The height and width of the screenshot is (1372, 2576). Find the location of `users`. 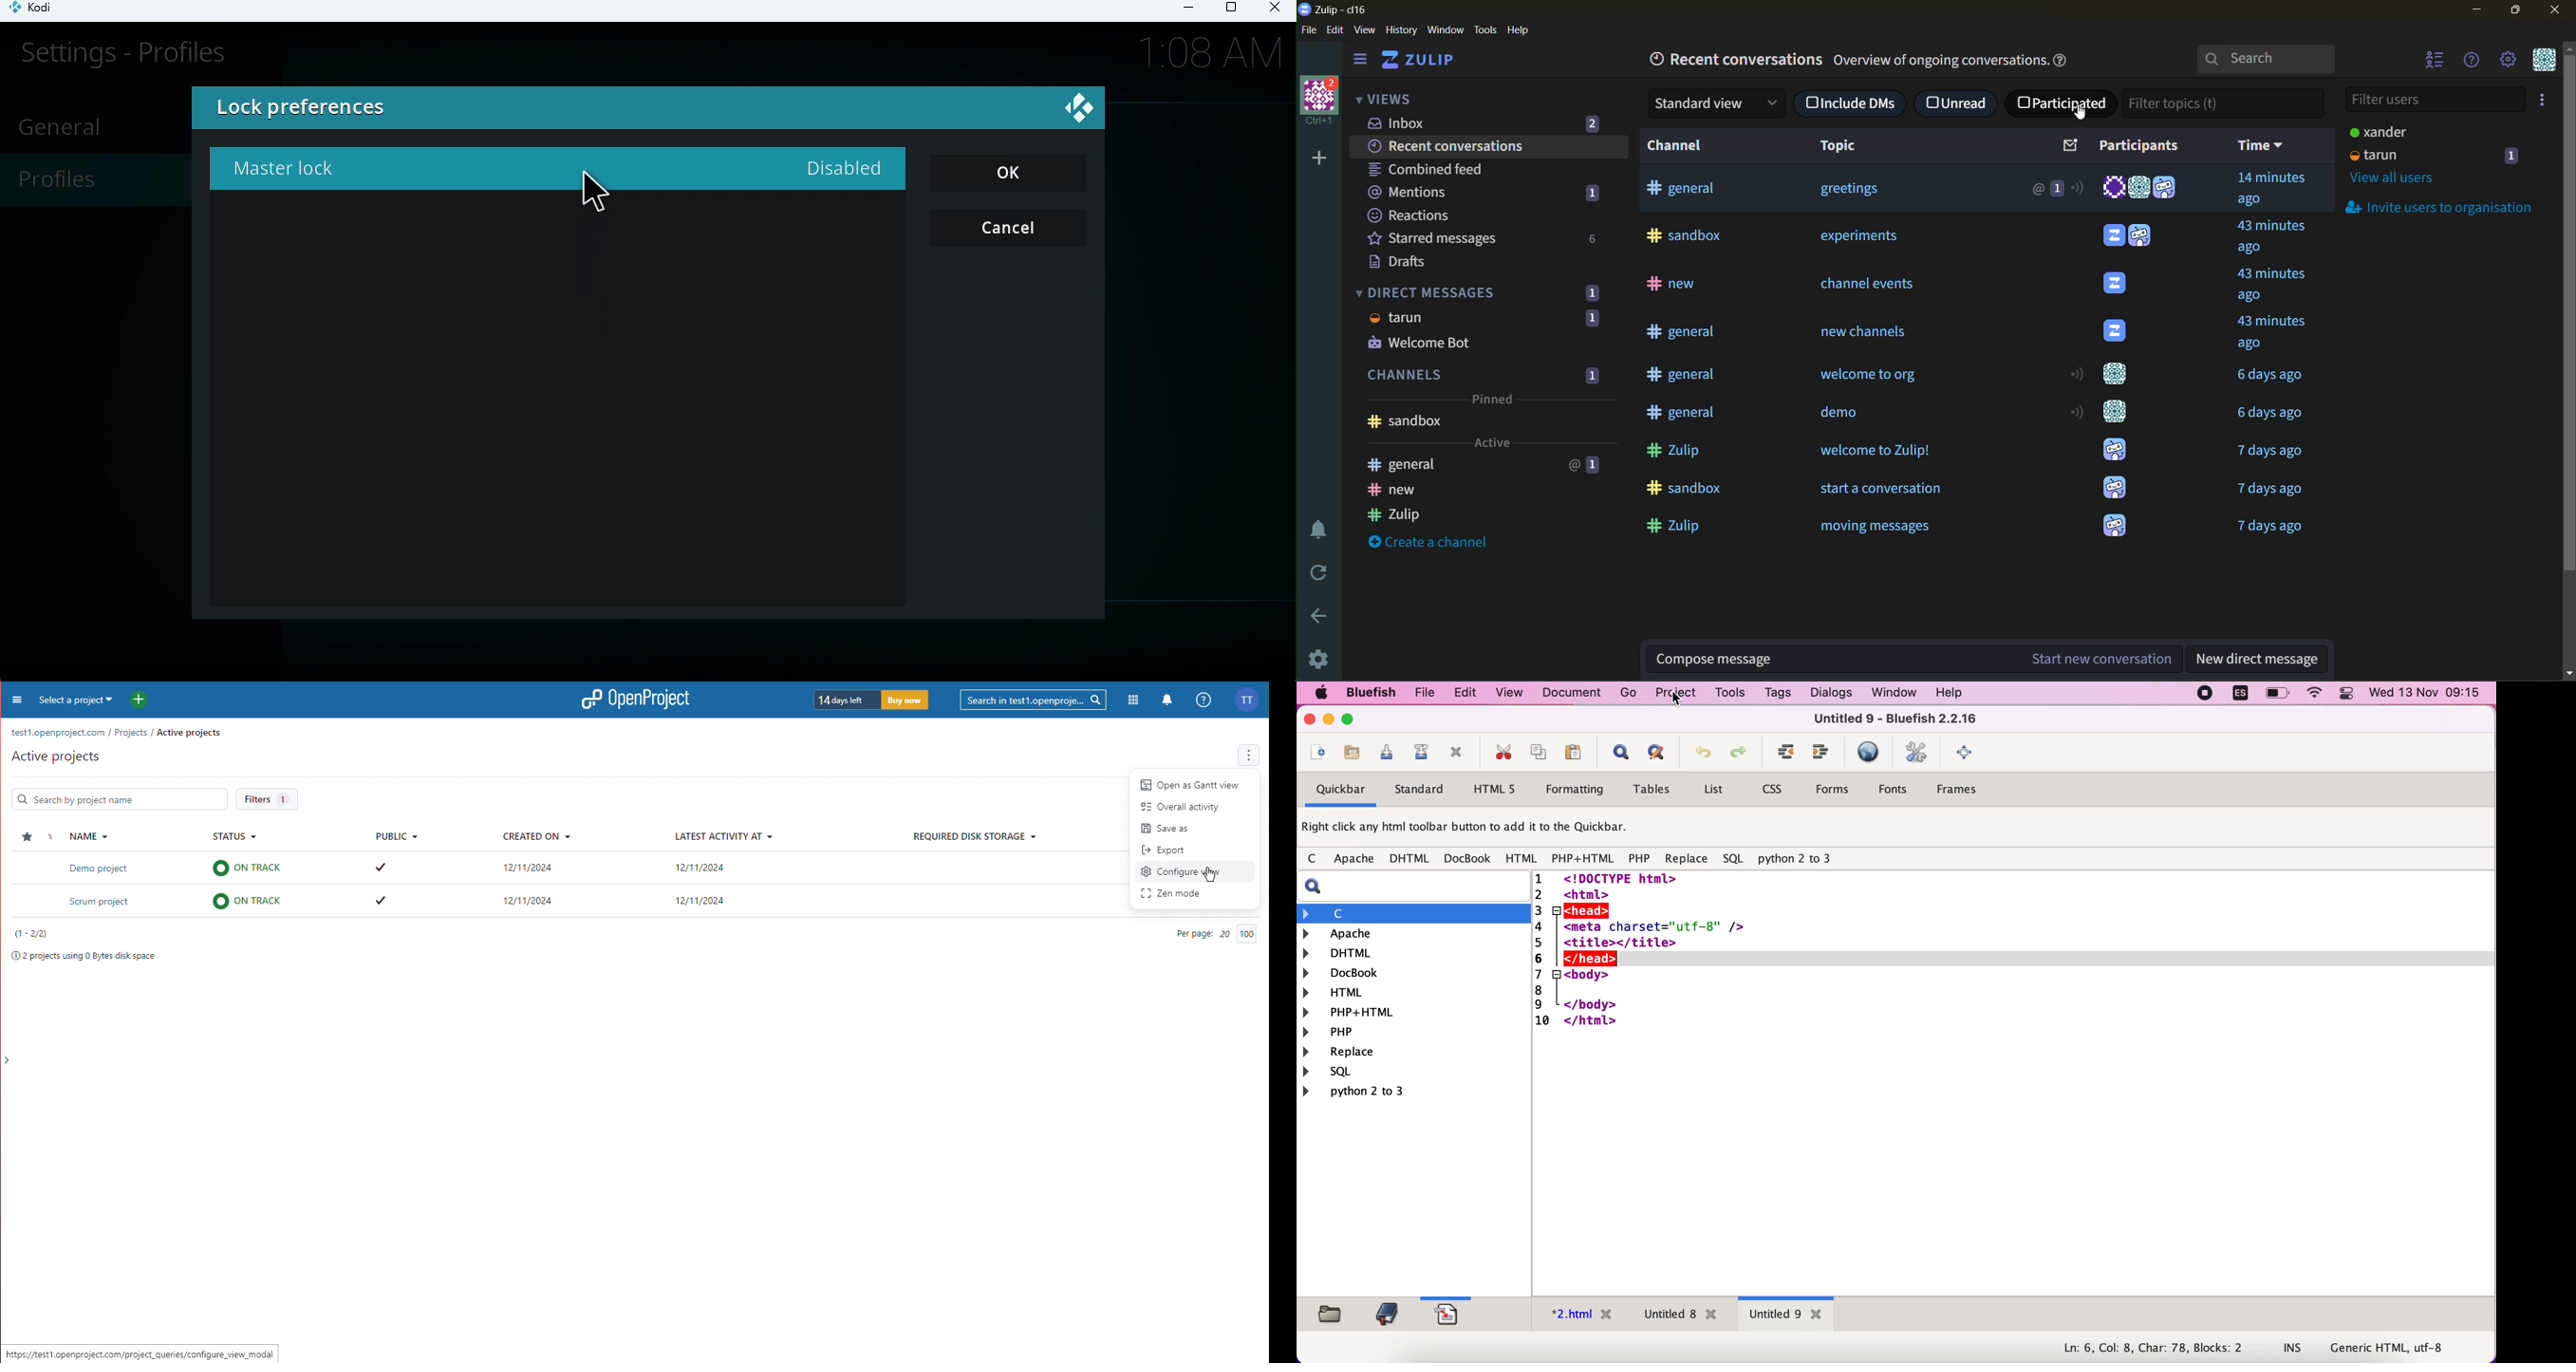

users is located at coordinates (2142, 186).